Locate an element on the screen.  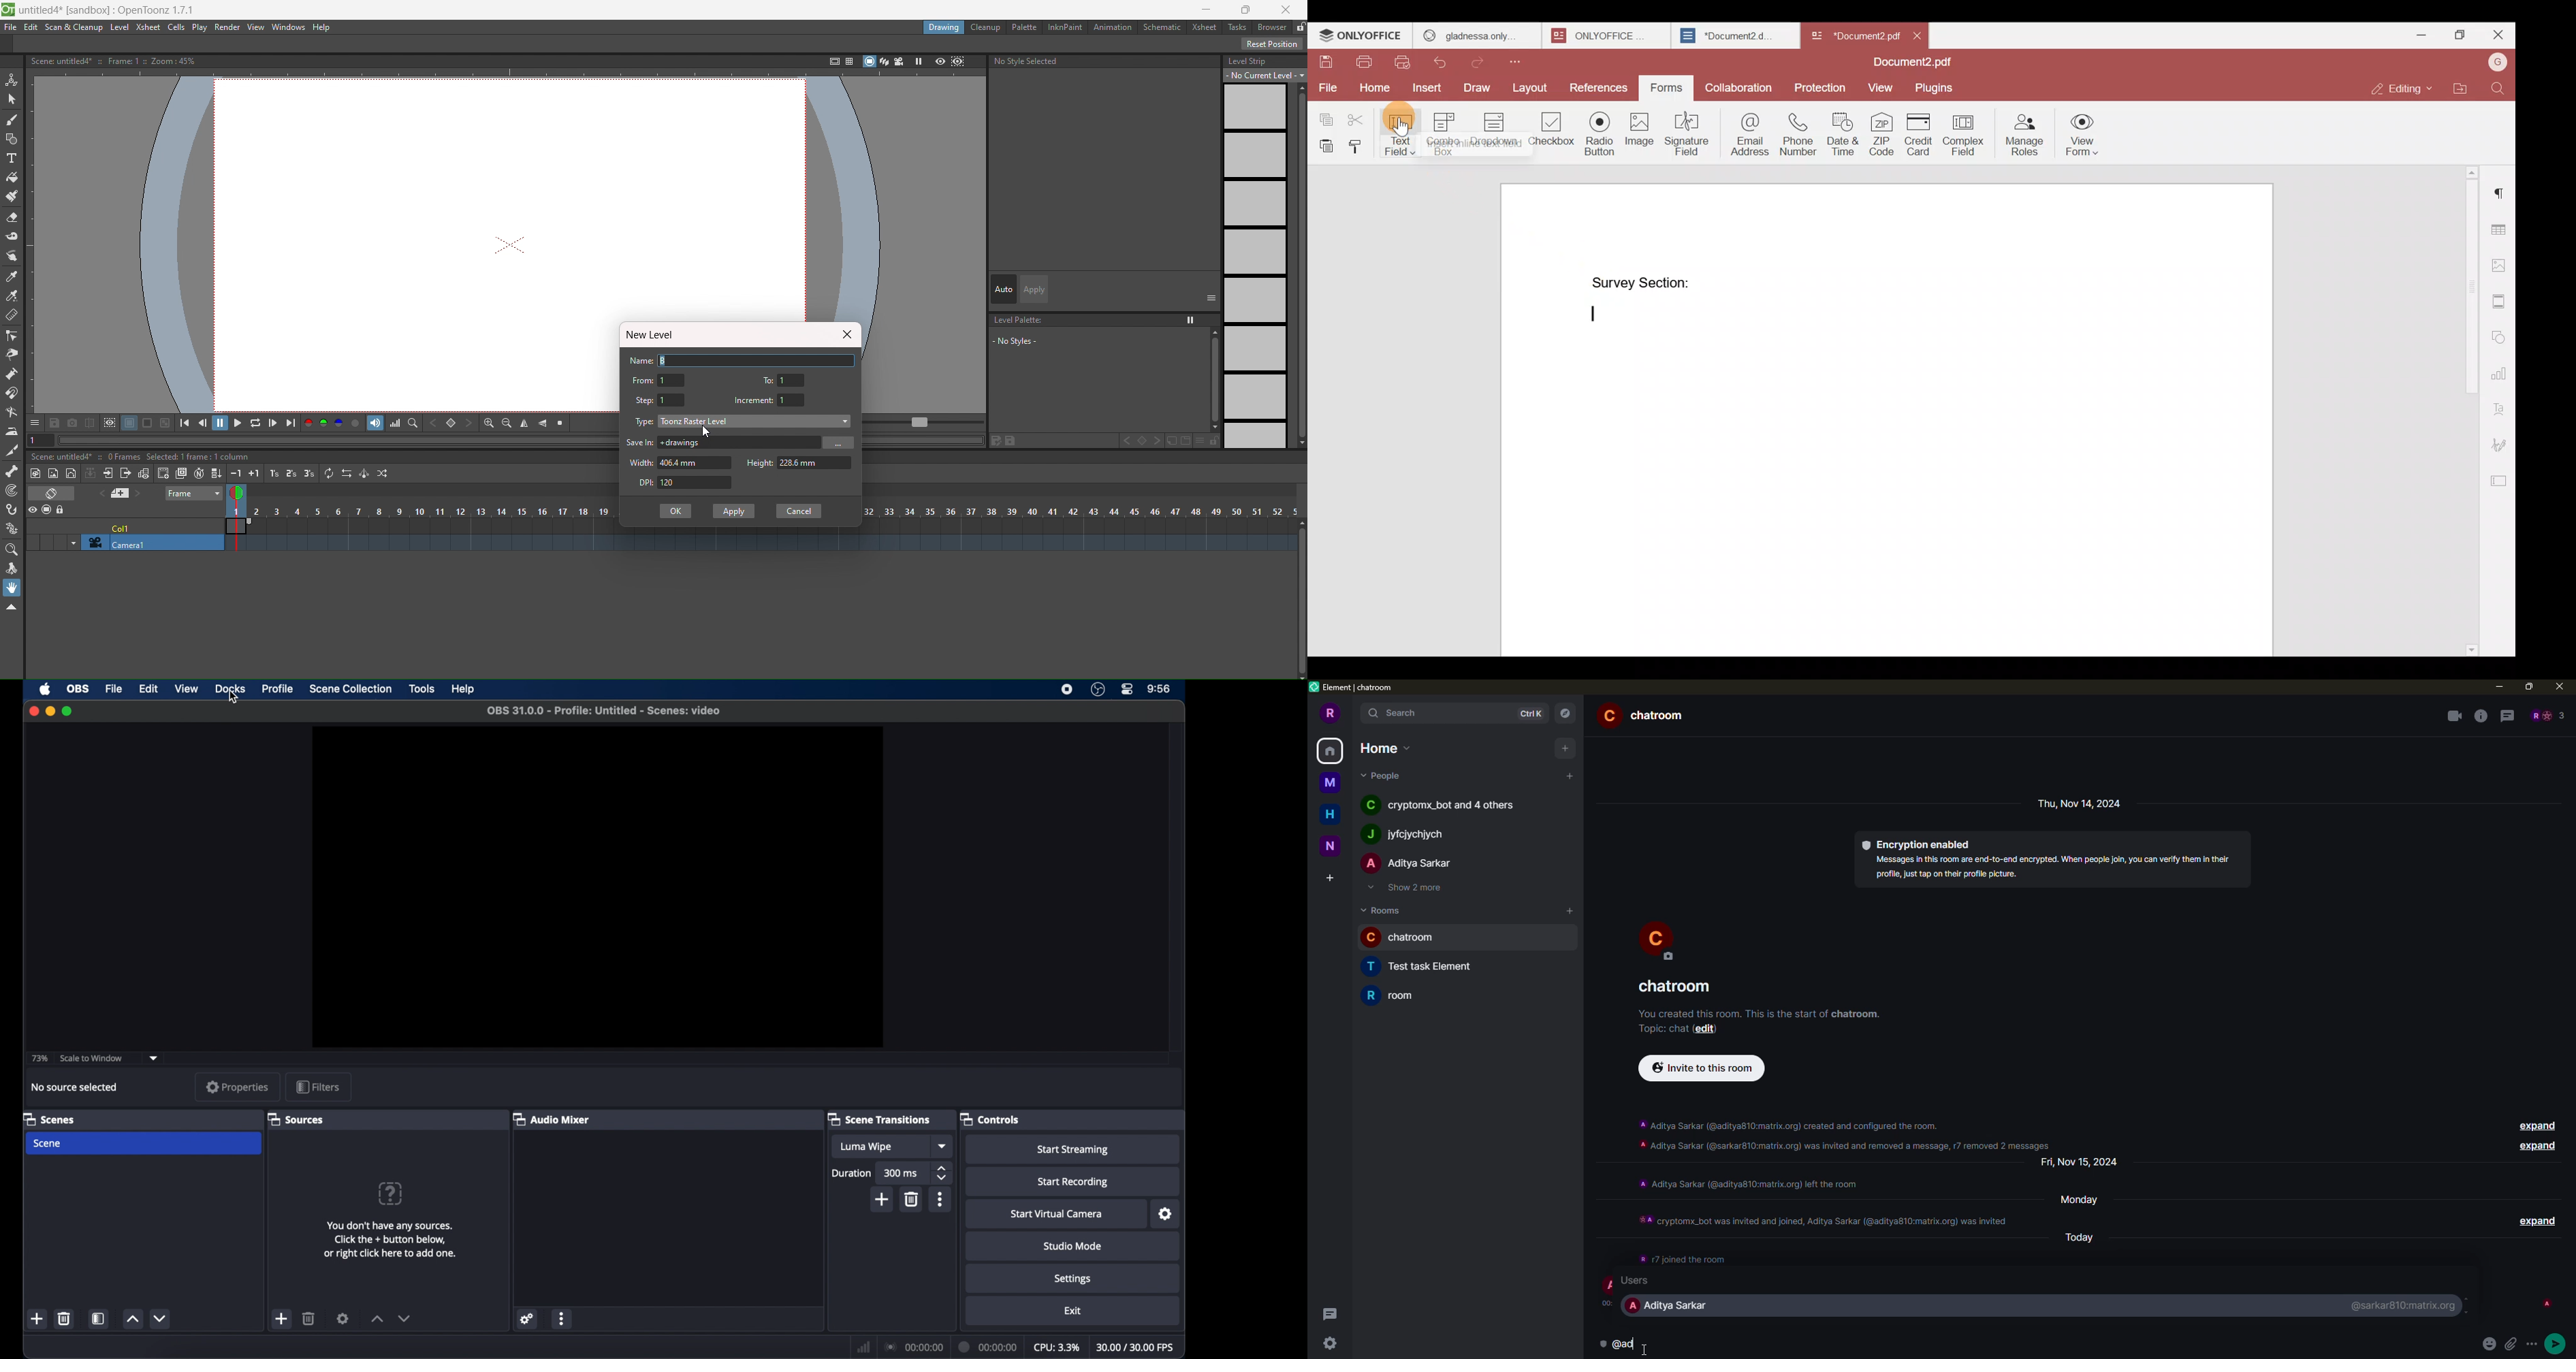
Insert is located at coordinates (1427, 91).